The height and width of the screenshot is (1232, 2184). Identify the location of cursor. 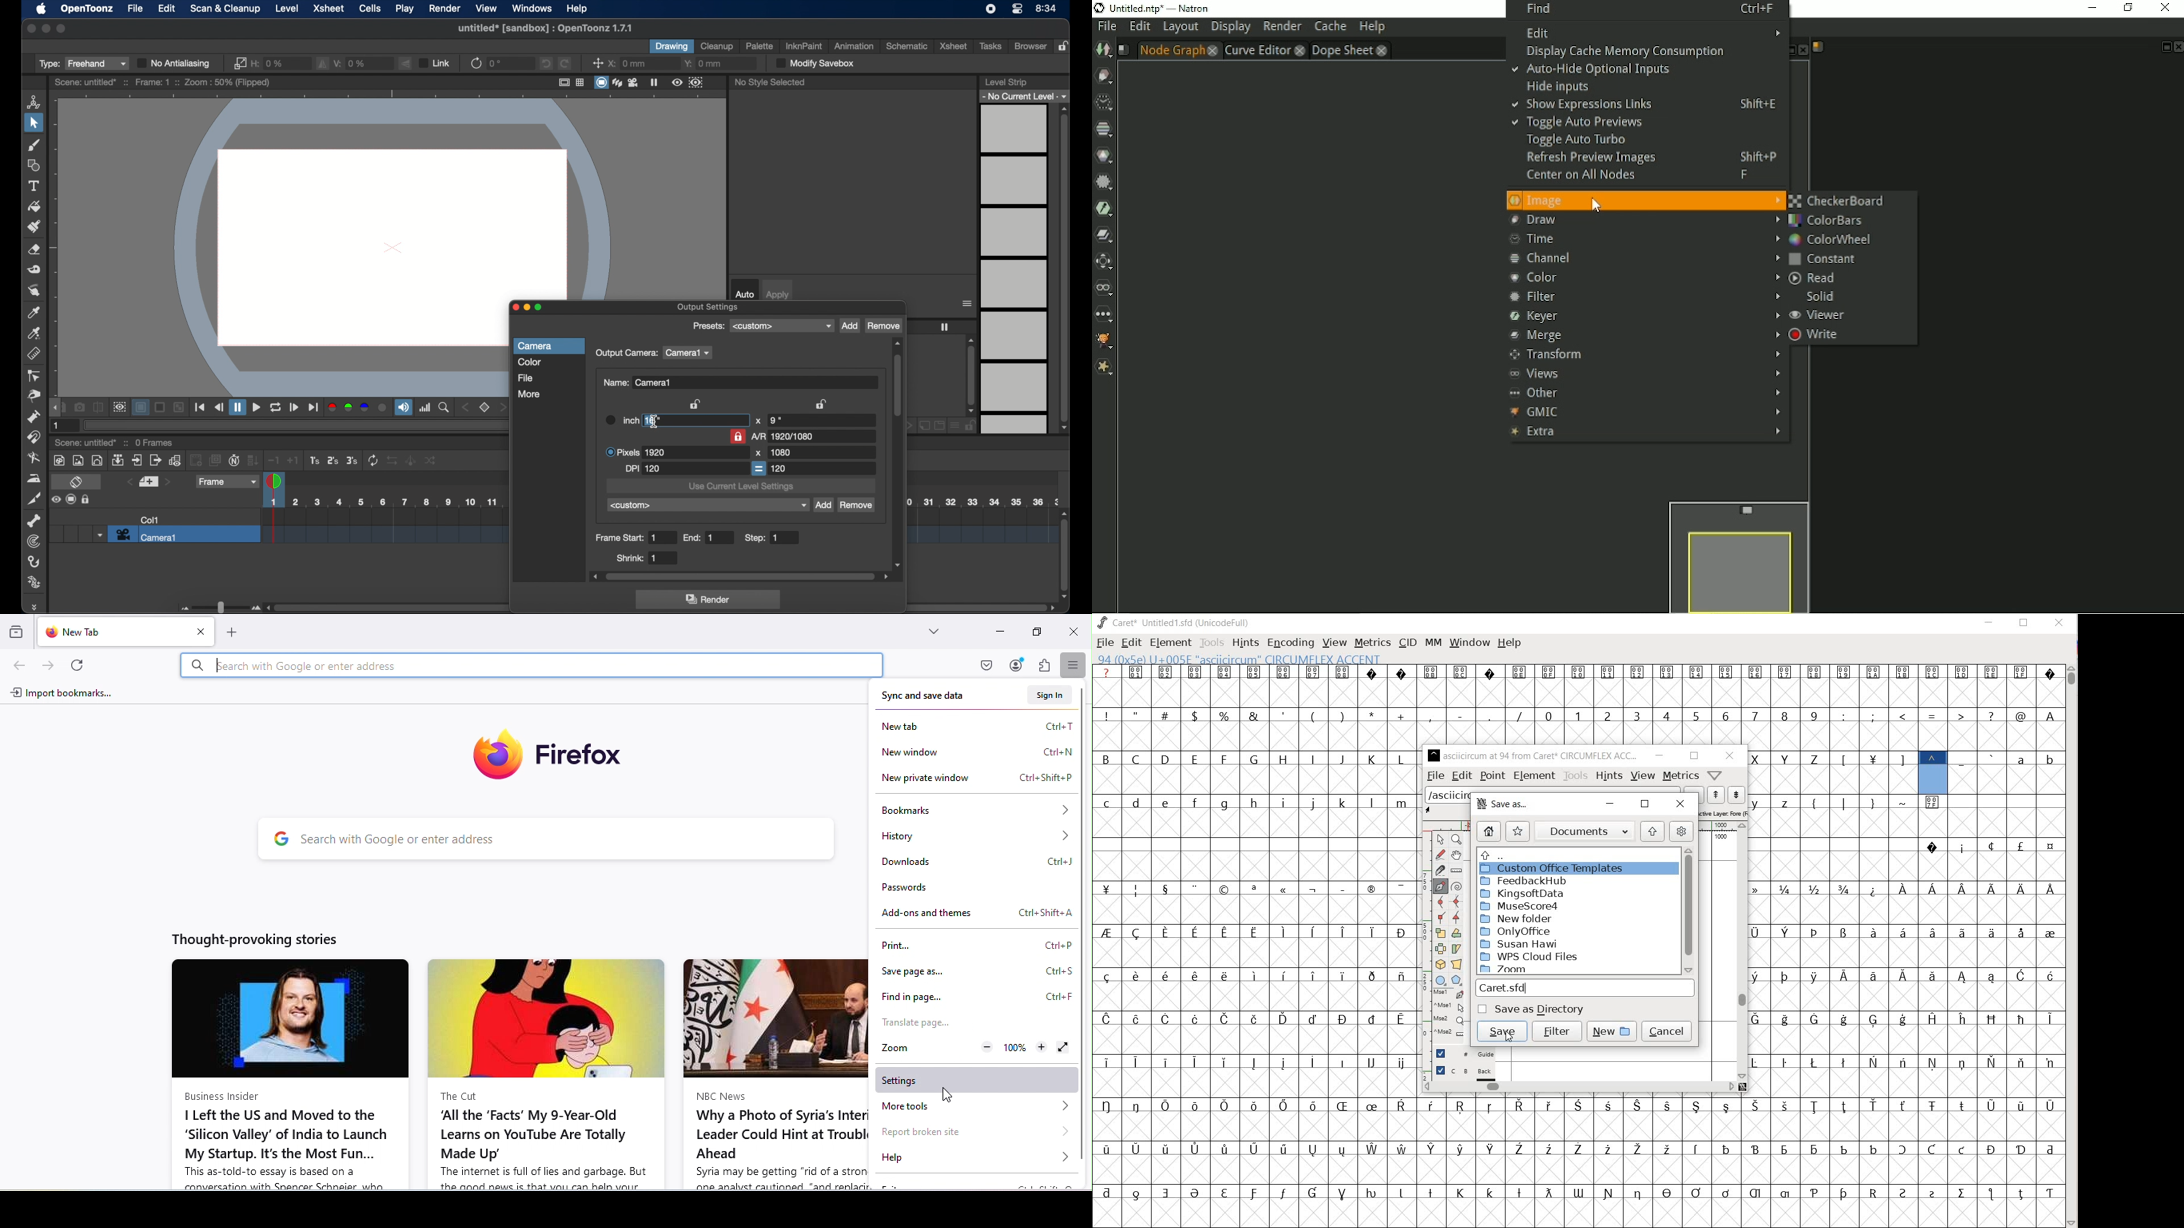
(945, 1095).